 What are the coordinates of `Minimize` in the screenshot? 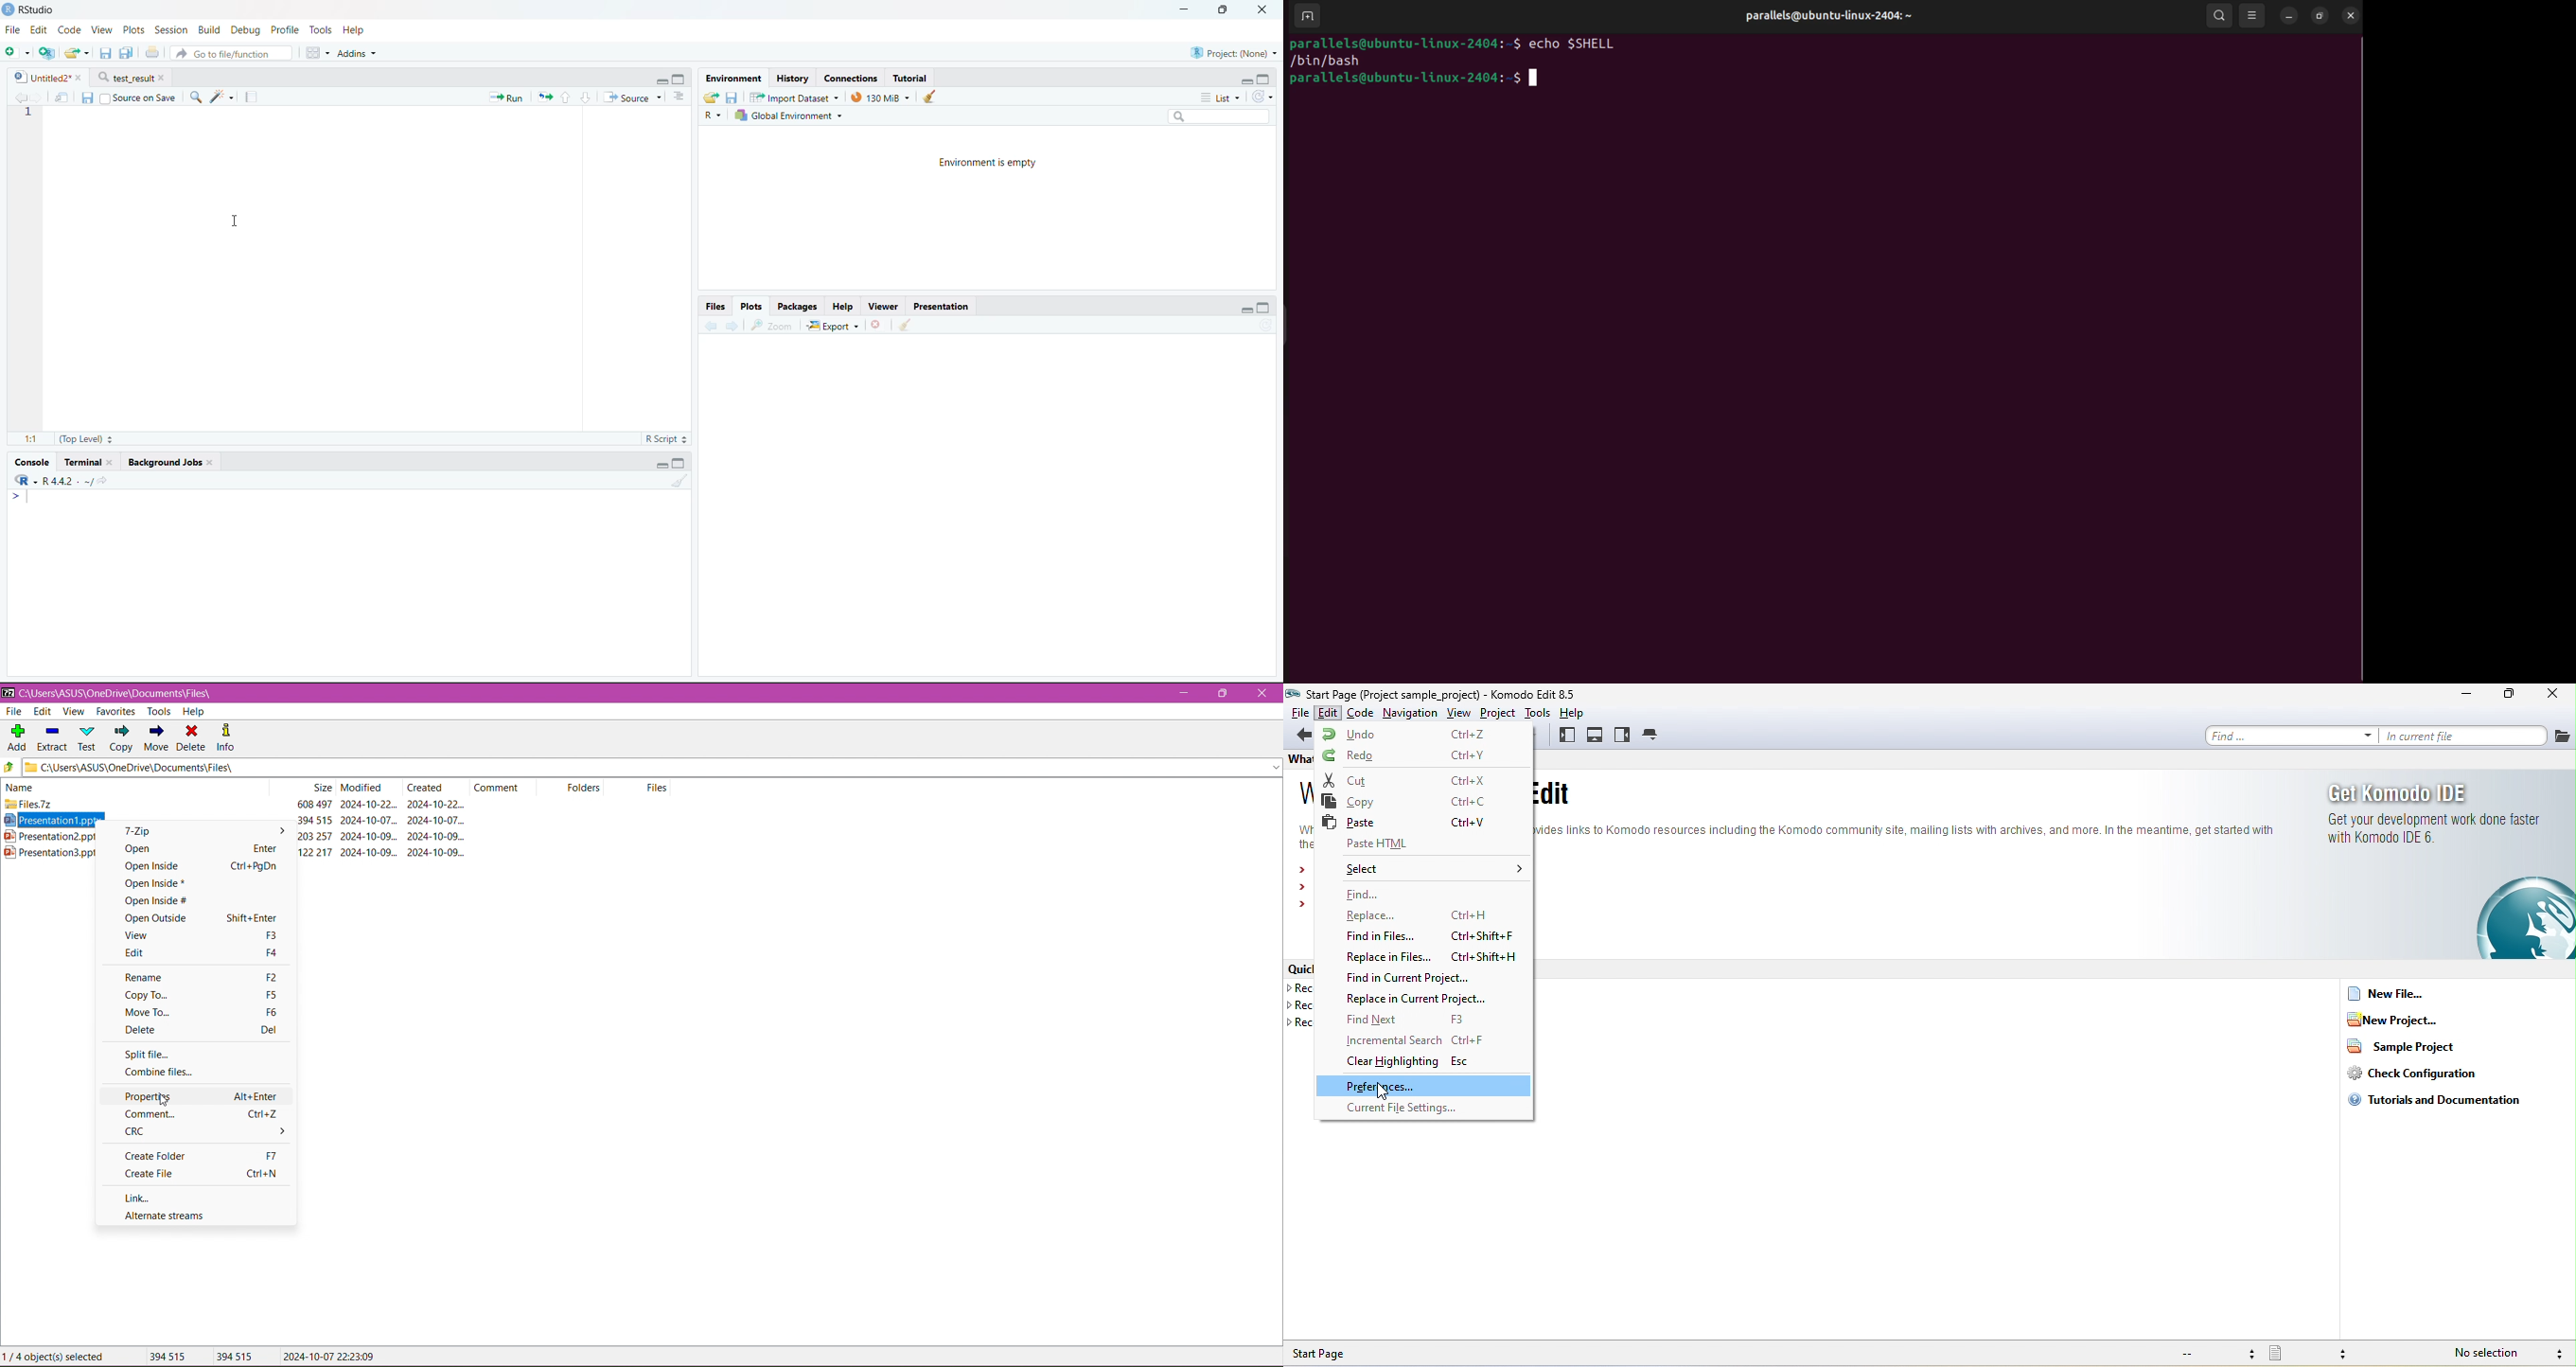 It's located at (1180, 10).